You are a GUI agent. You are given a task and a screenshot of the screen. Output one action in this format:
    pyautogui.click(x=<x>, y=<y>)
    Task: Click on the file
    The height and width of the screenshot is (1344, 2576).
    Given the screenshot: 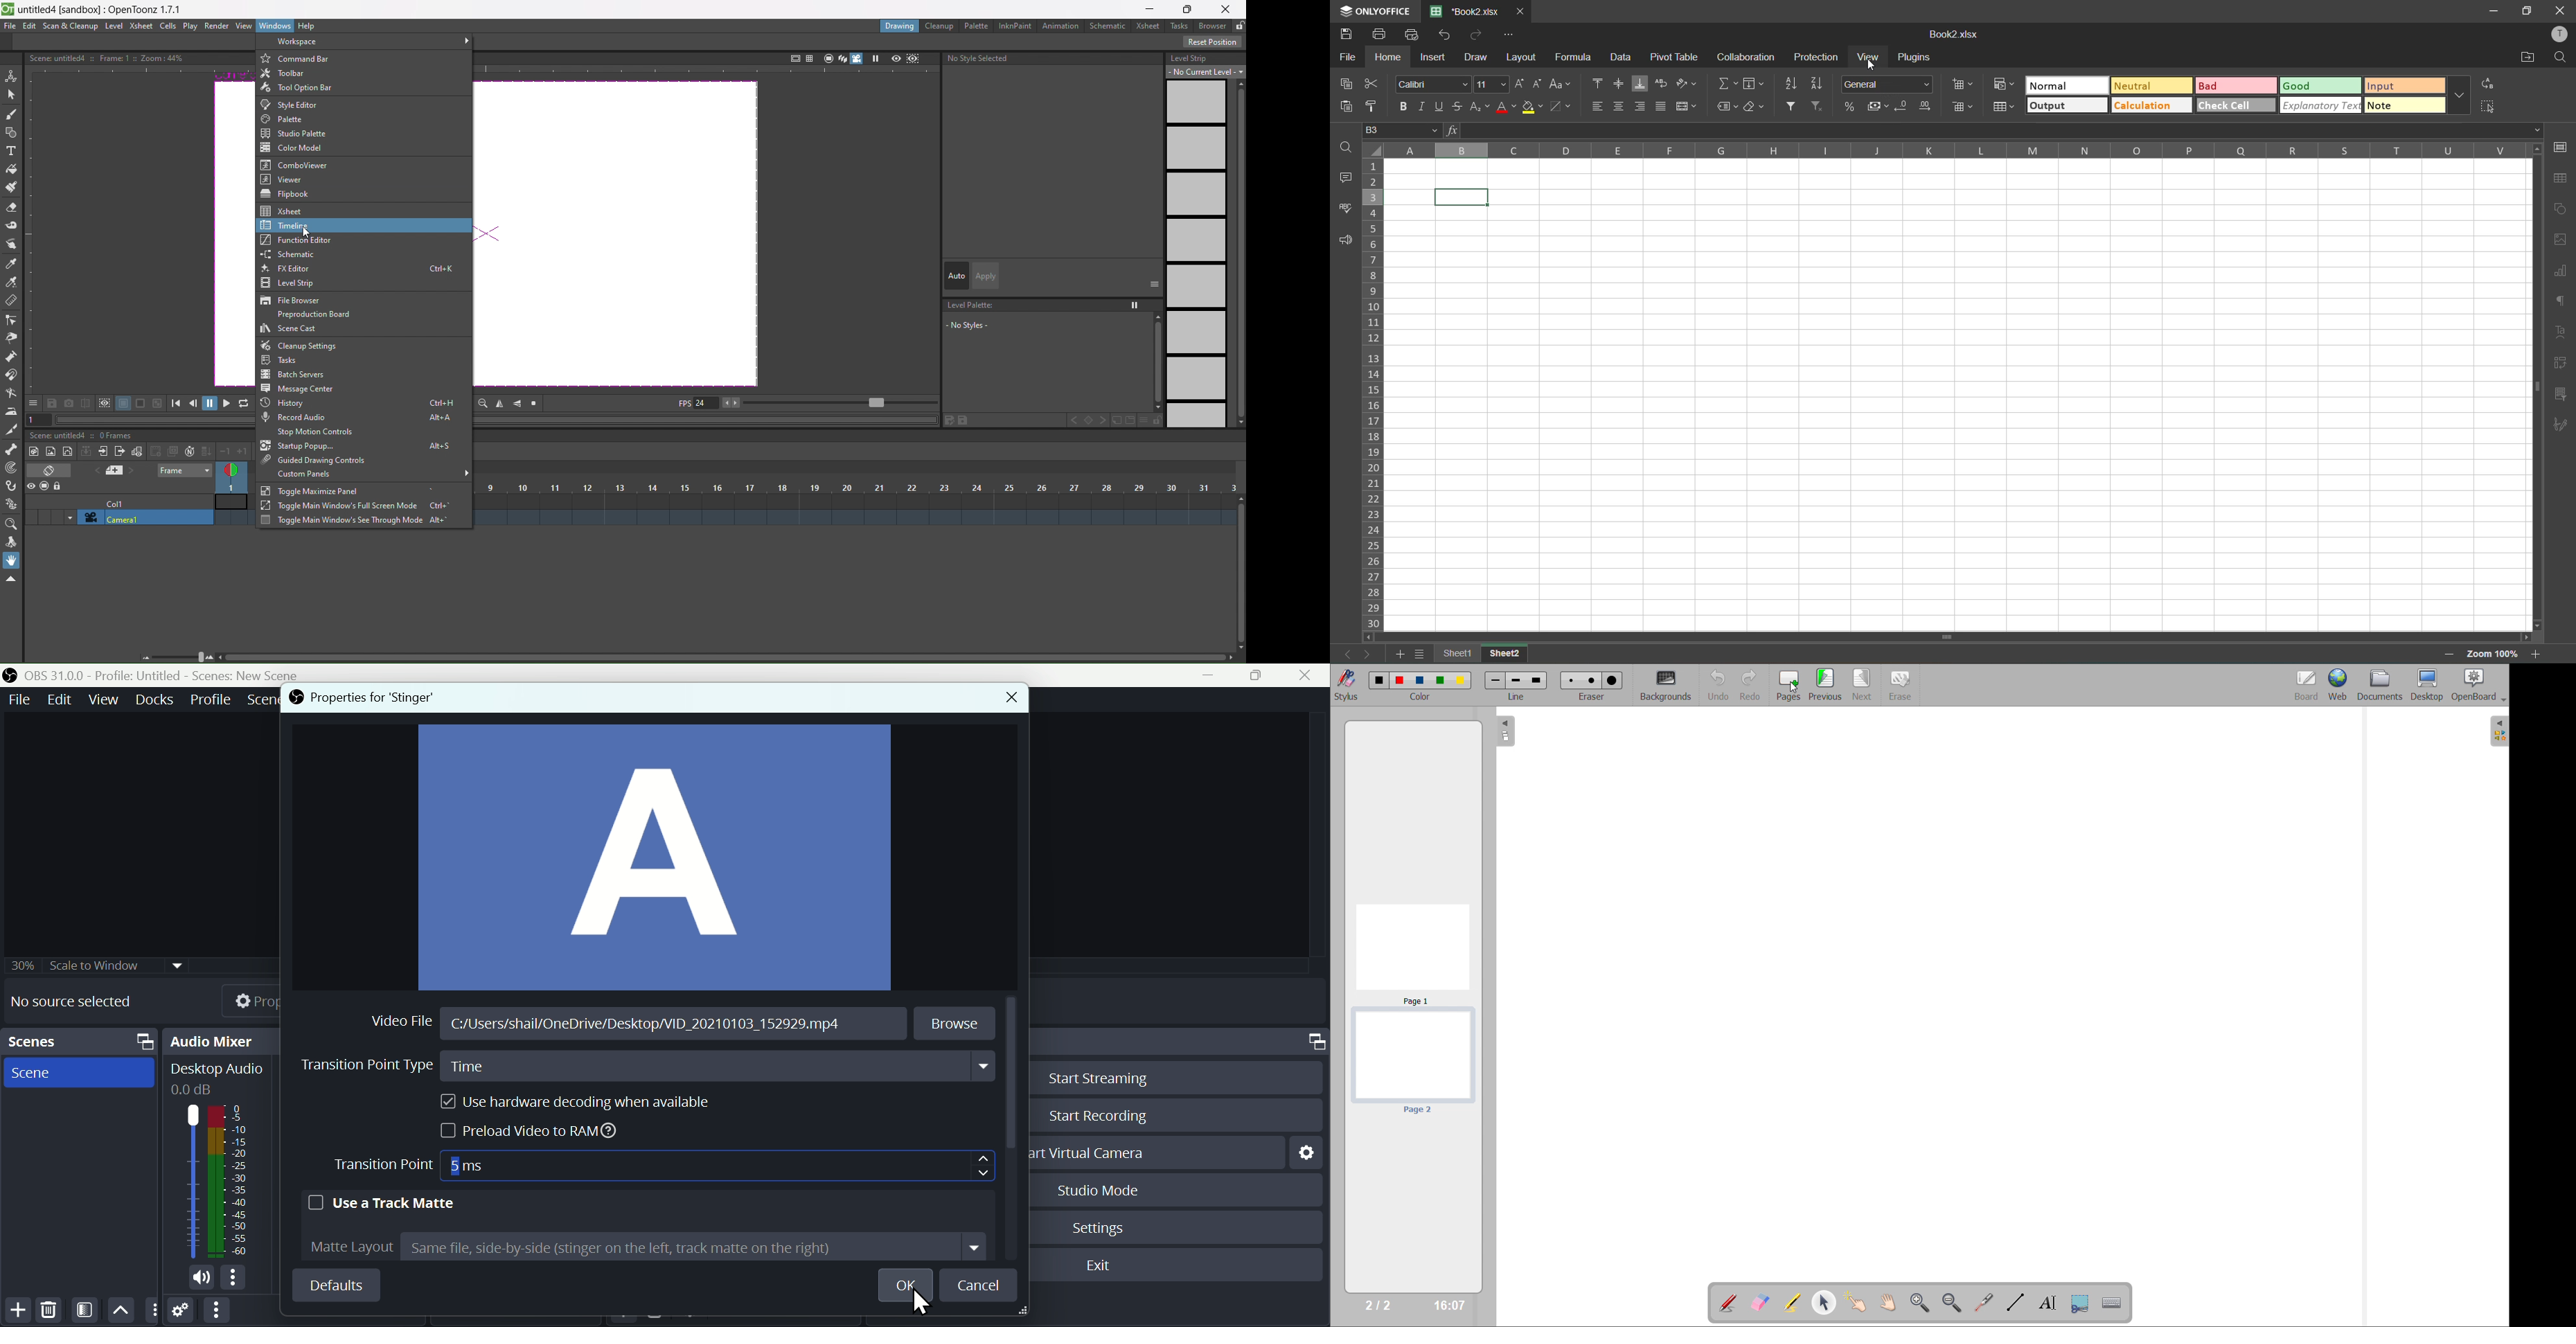 What is the action you would take?
    pyautogui.click(x=1351, y=58)
    